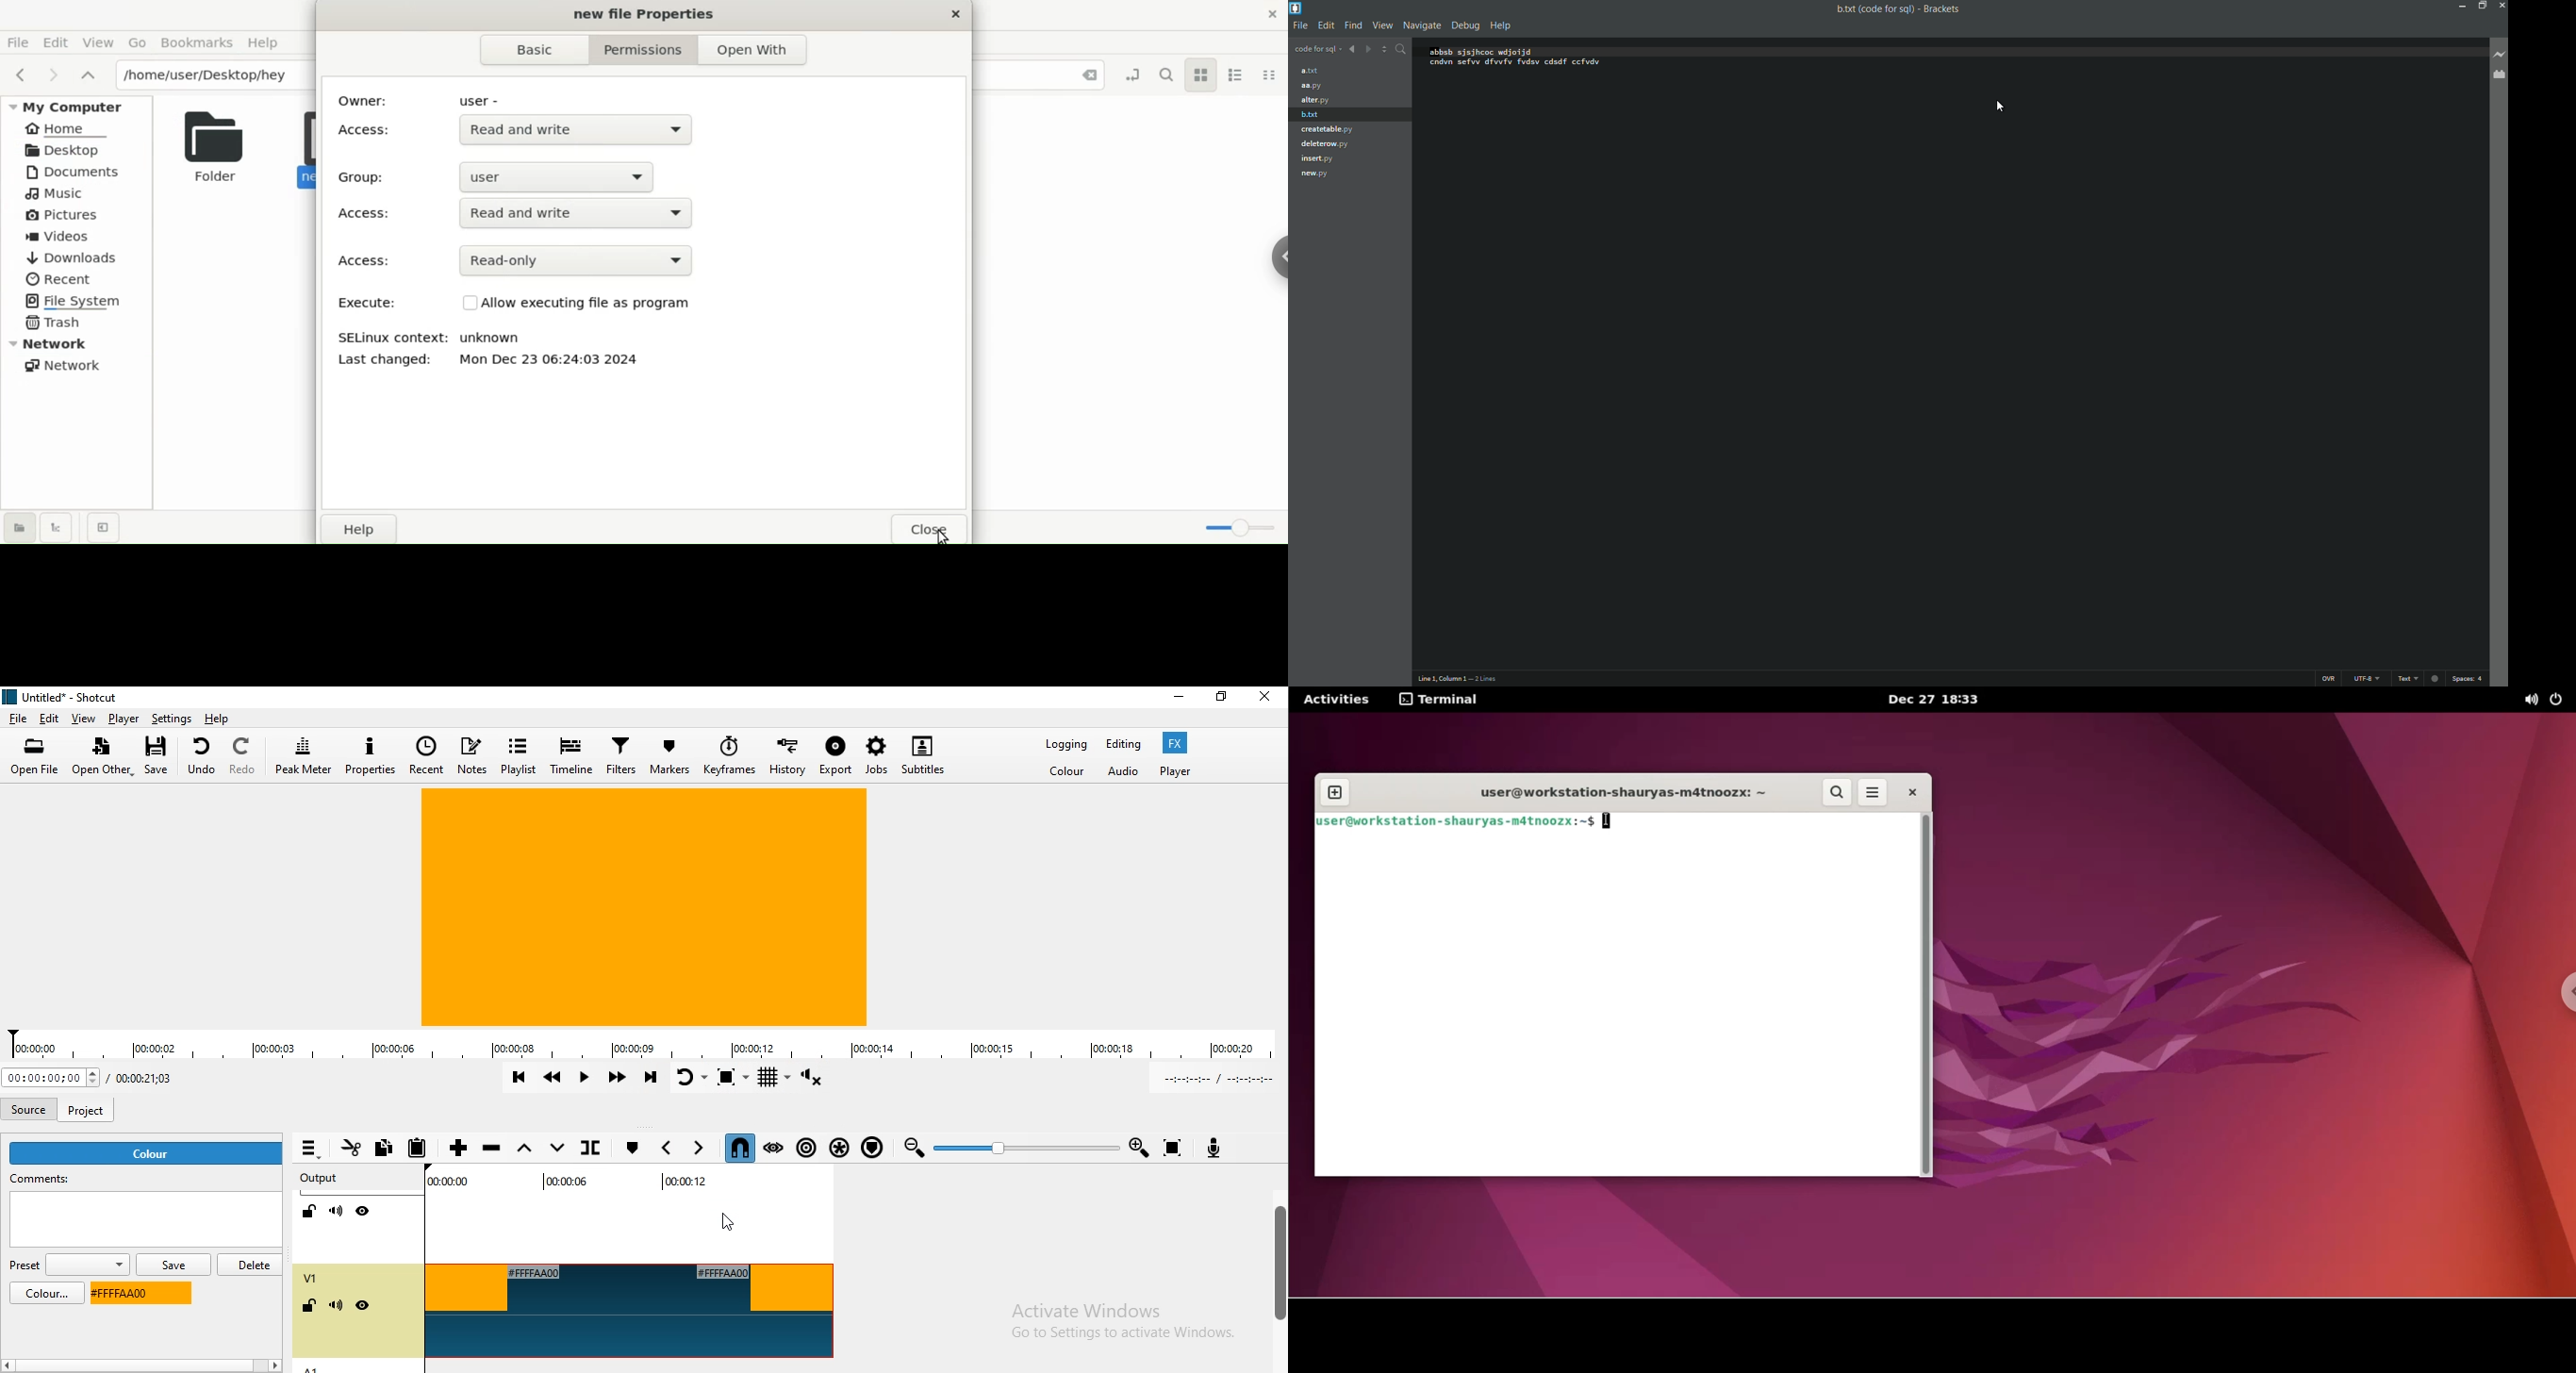 Image resolution: width=2576 pixels, height=1400 pixels. I want to click on close app, so click(2501, 5).